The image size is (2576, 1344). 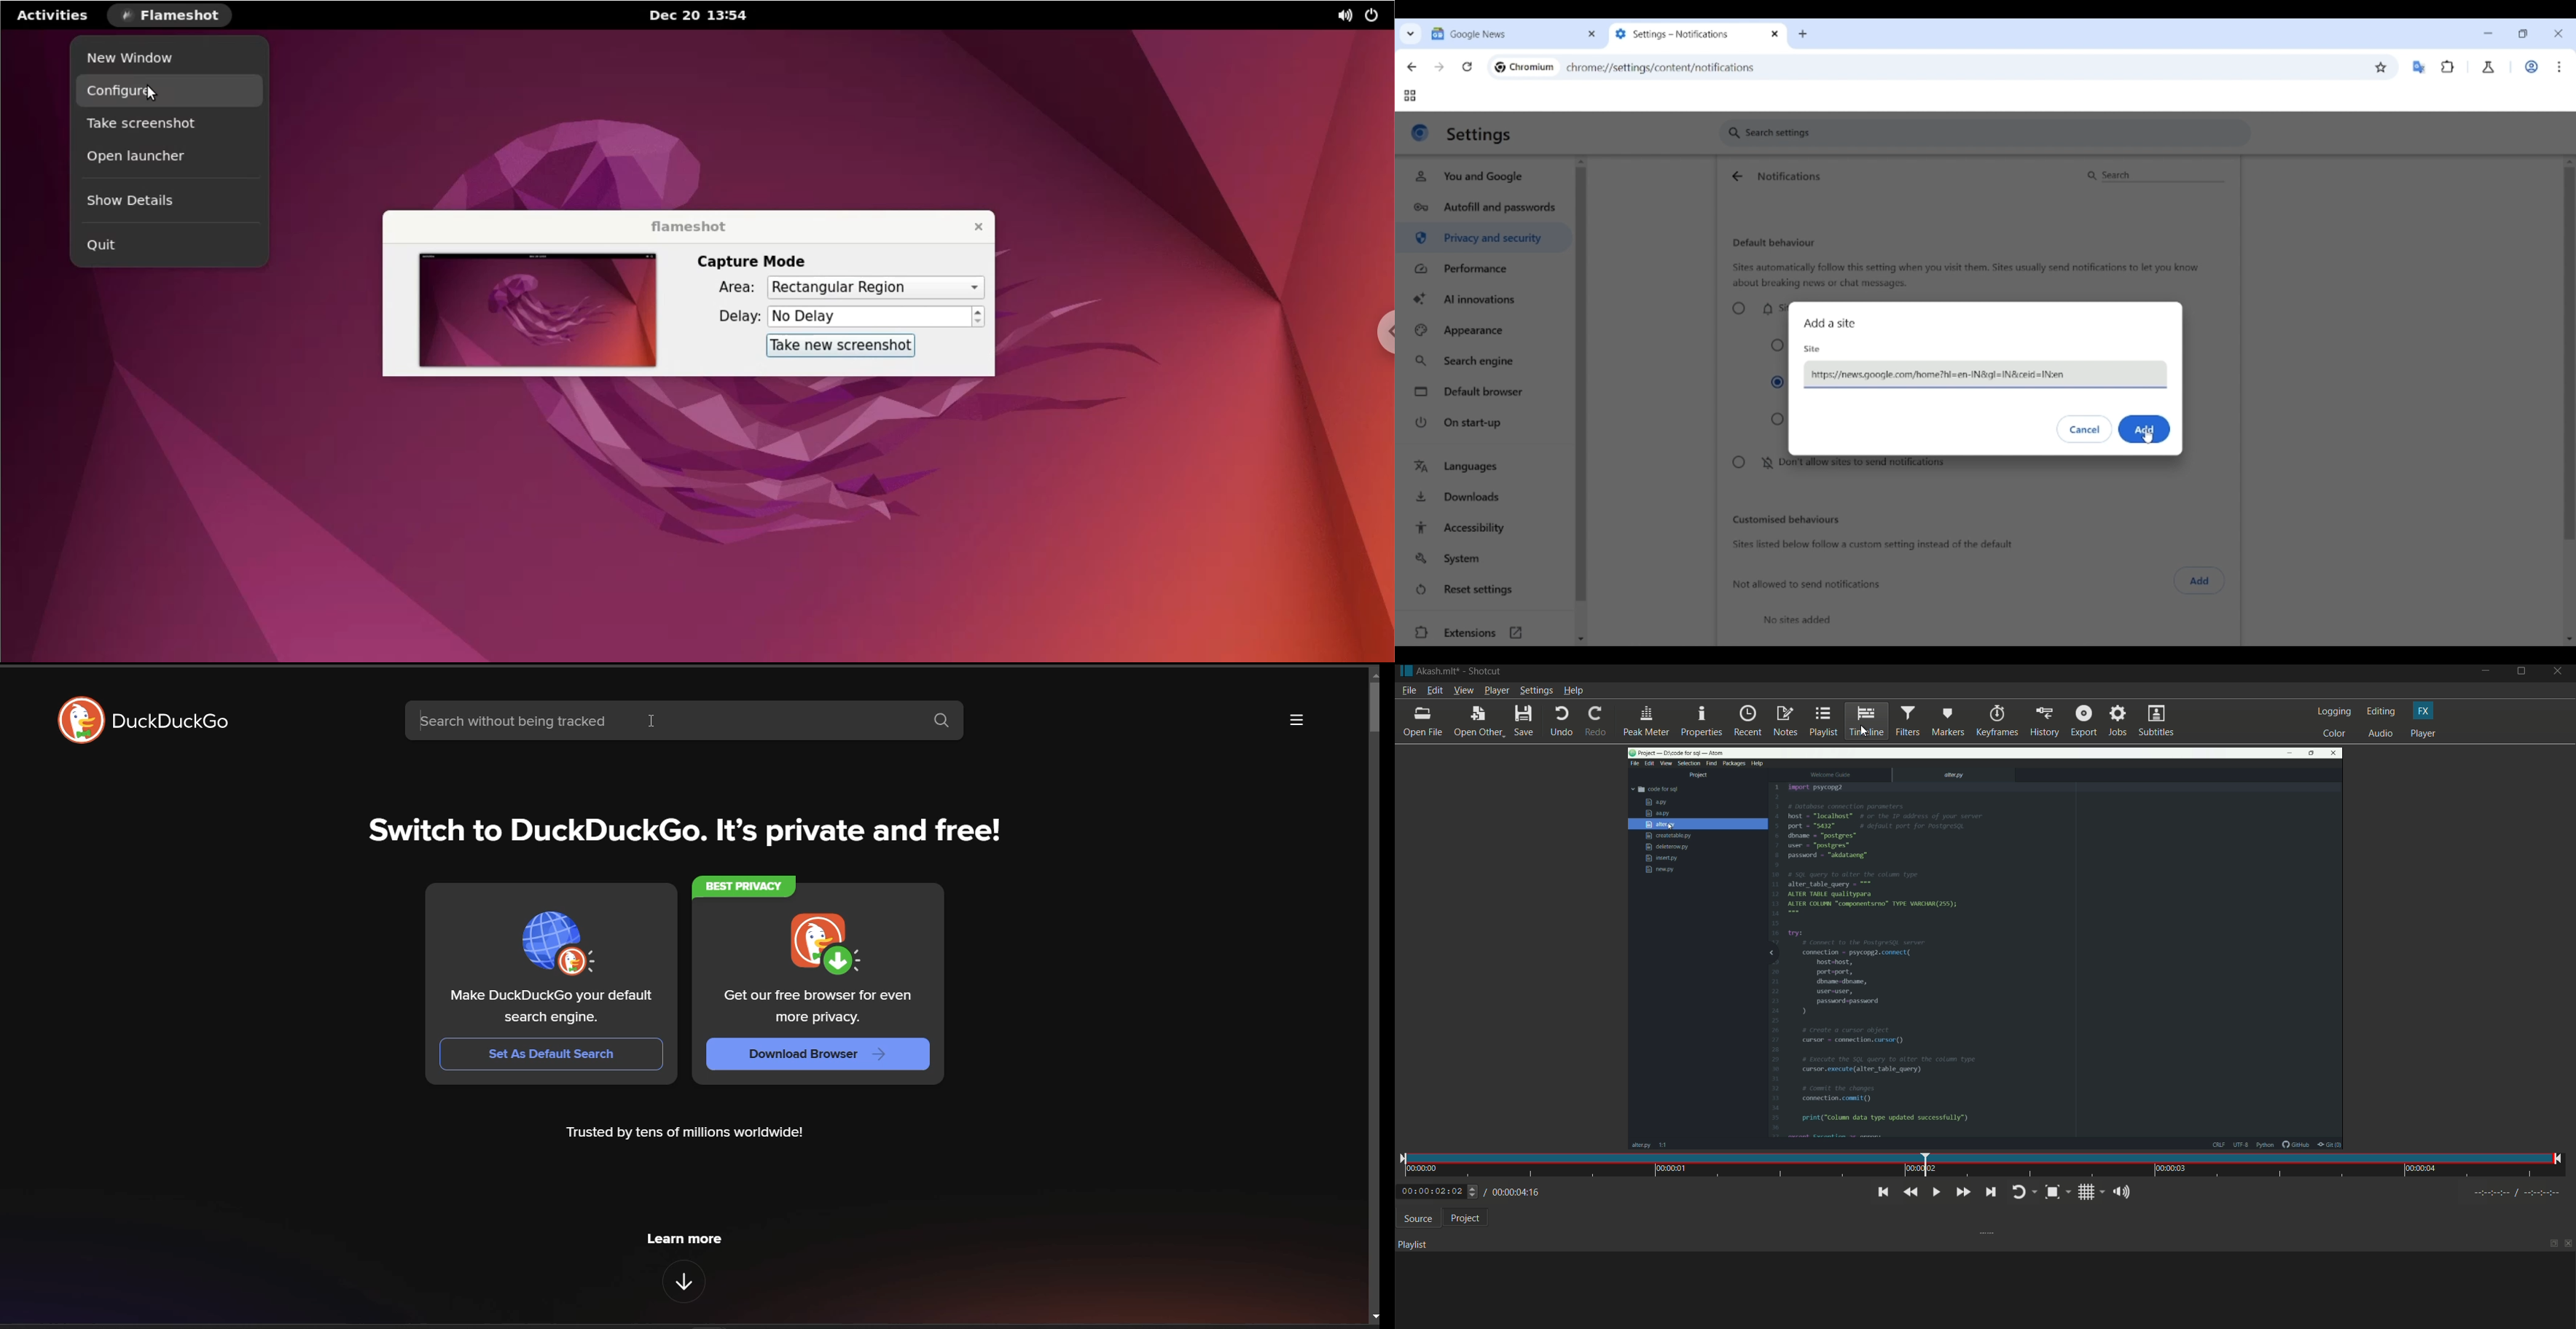 I want to click on best privacy, so click(x=745, y=886).